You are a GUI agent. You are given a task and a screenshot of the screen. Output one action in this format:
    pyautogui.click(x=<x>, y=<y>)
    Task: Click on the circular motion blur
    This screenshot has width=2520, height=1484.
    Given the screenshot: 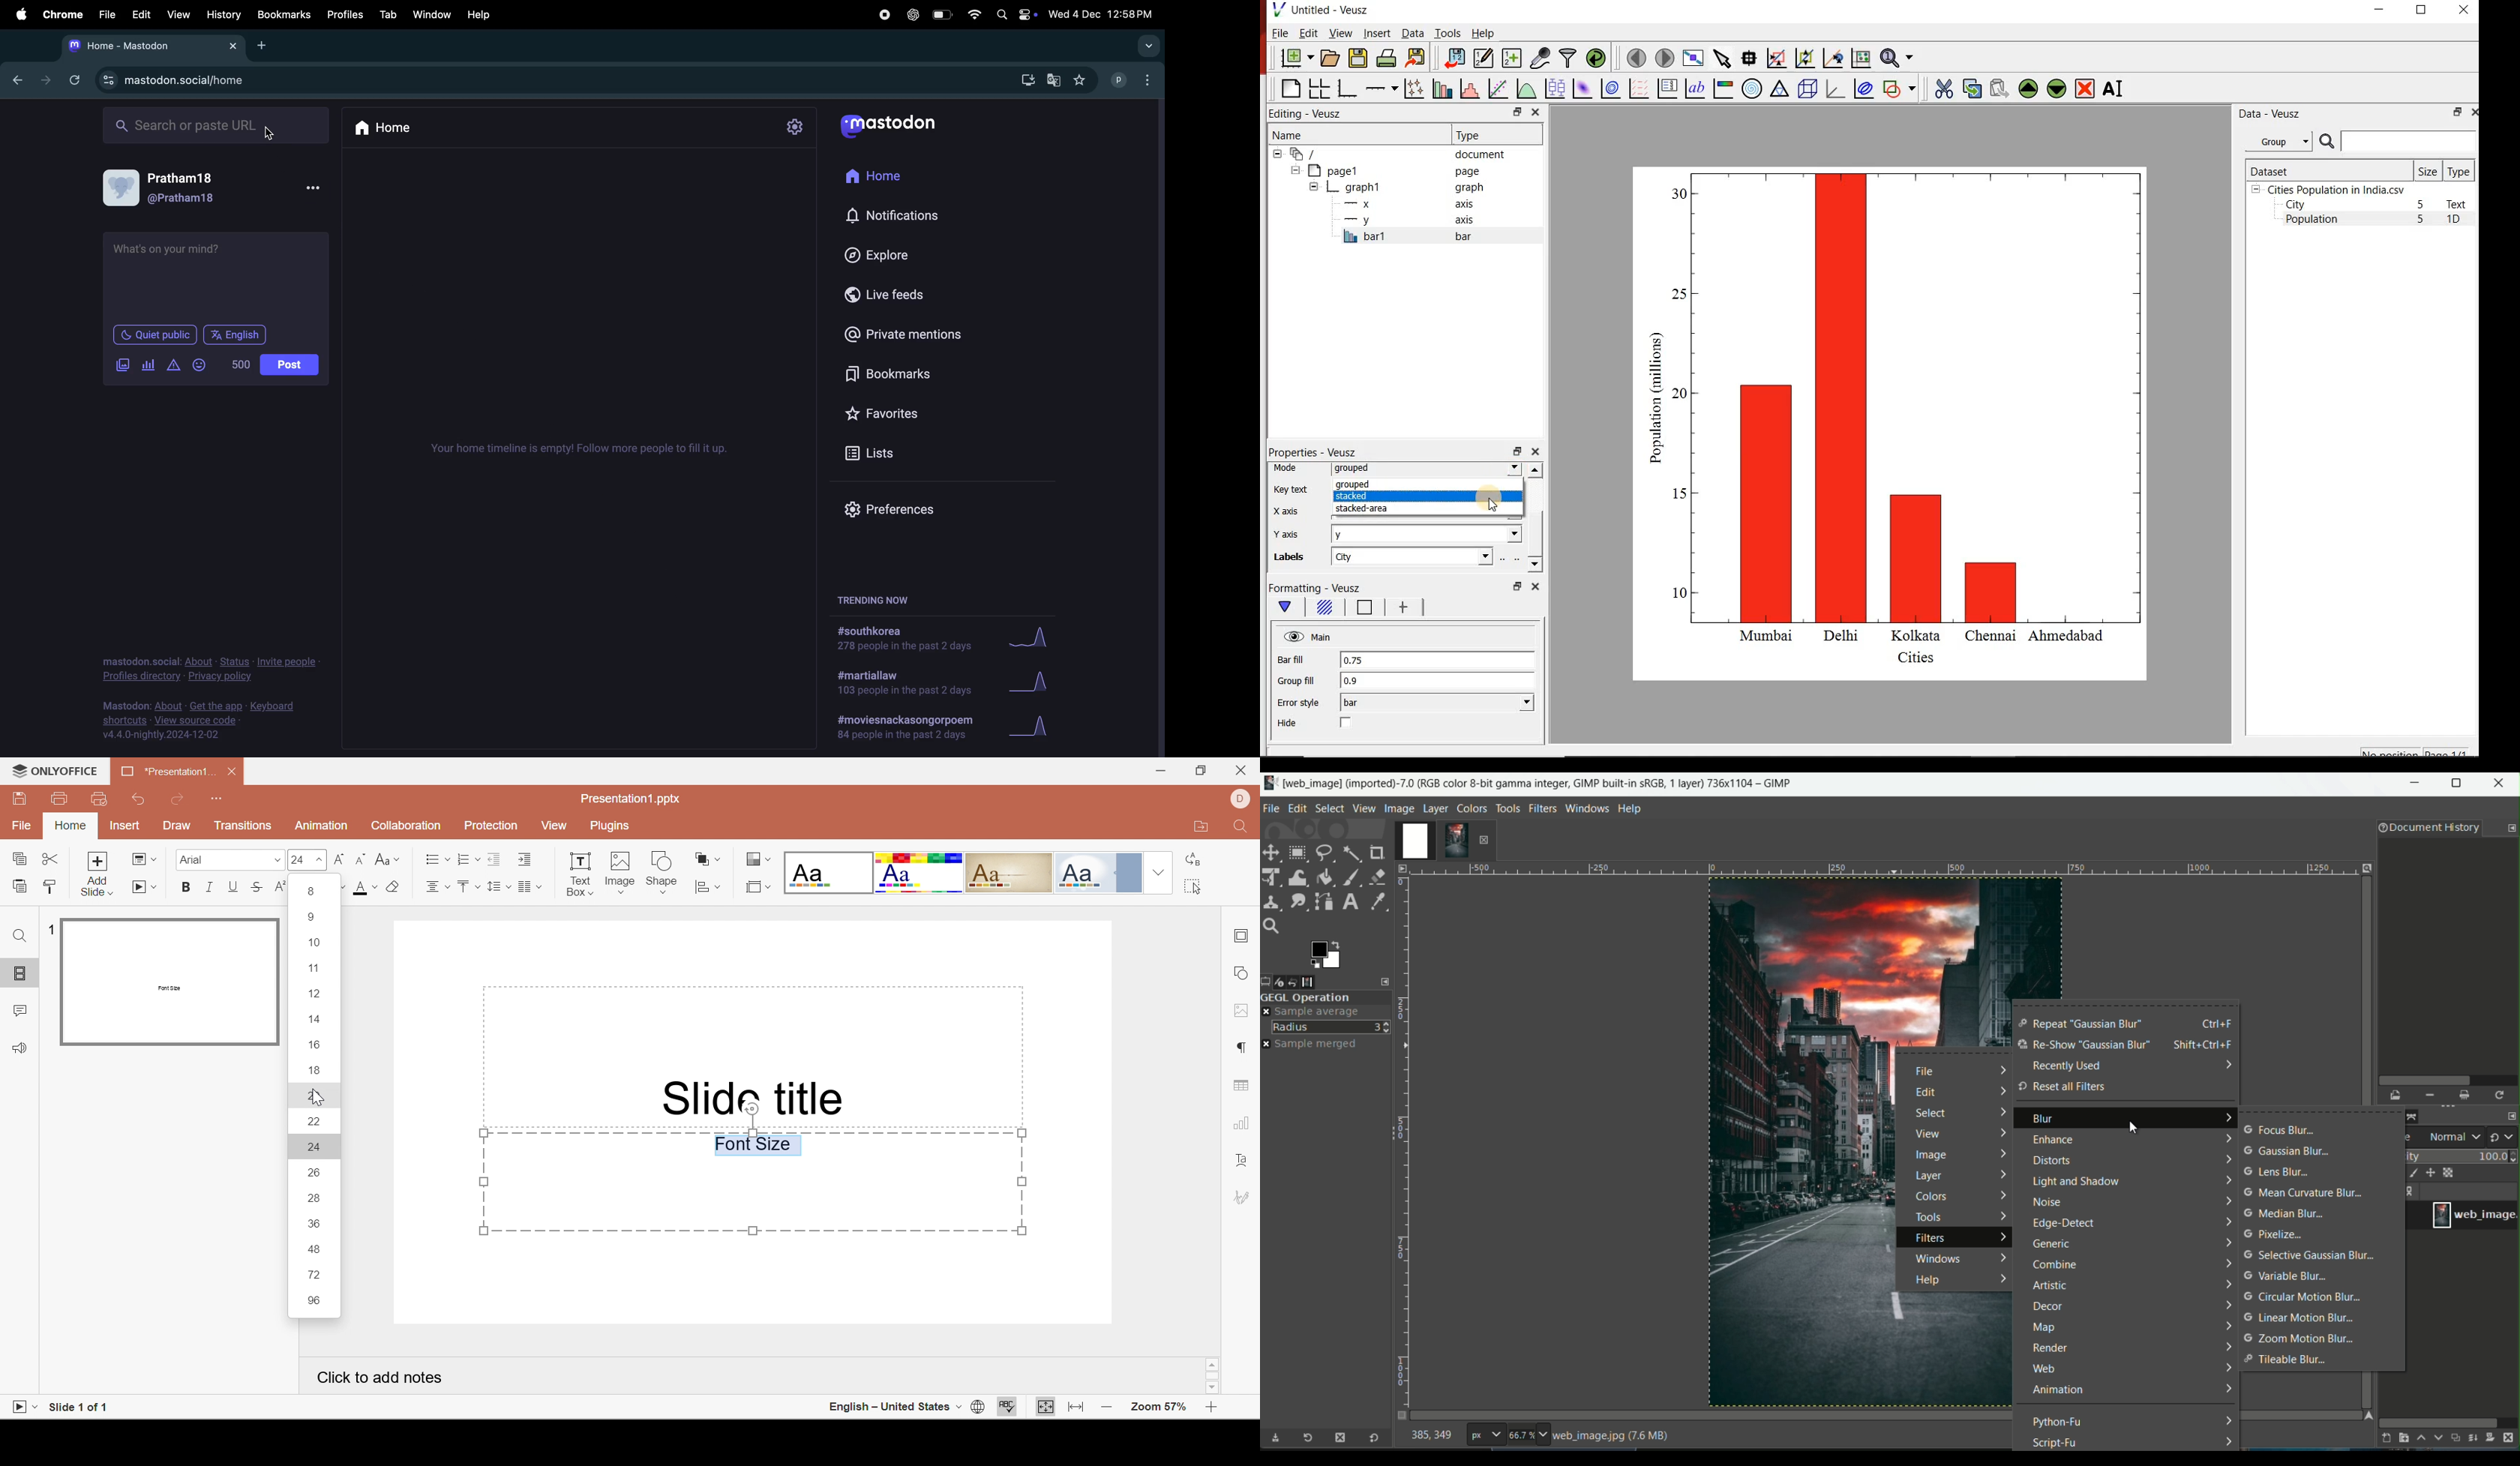 What is the action you would take?
    pyautogui.click(x=2300, y=1297)
    